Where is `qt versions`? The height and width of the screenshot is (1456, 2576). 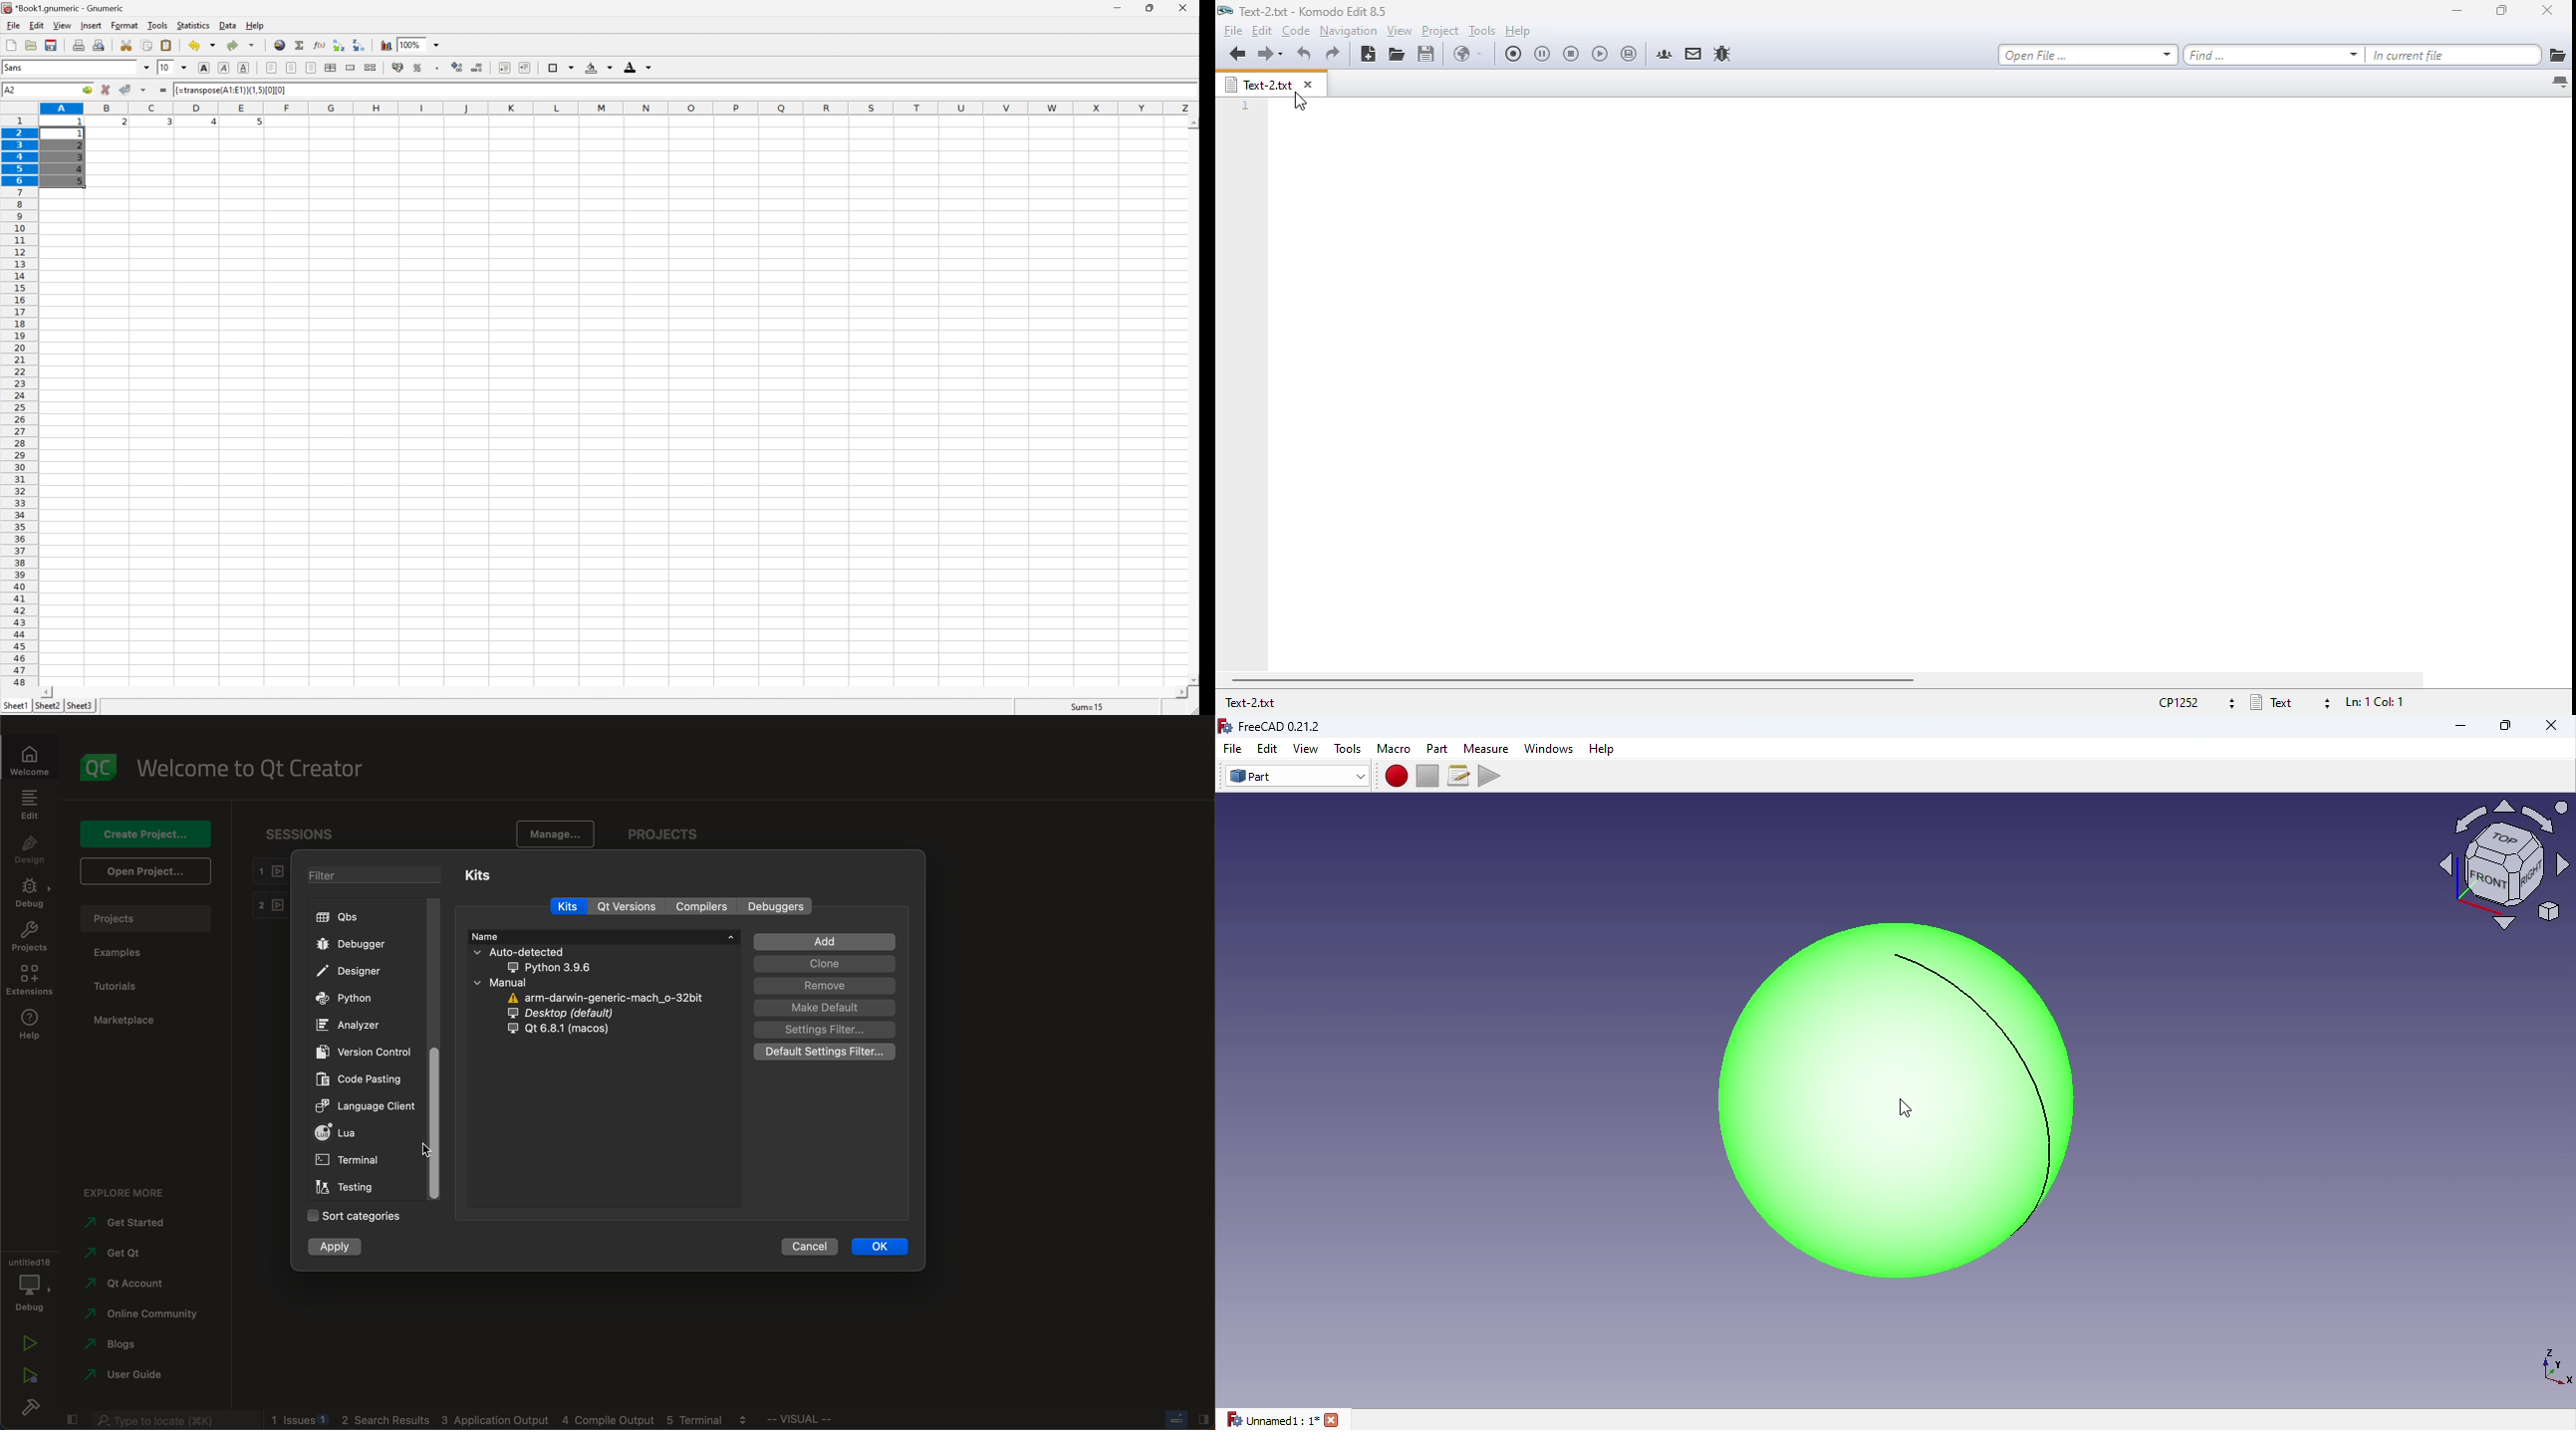 qt versions is located at coordinates (631, 906).